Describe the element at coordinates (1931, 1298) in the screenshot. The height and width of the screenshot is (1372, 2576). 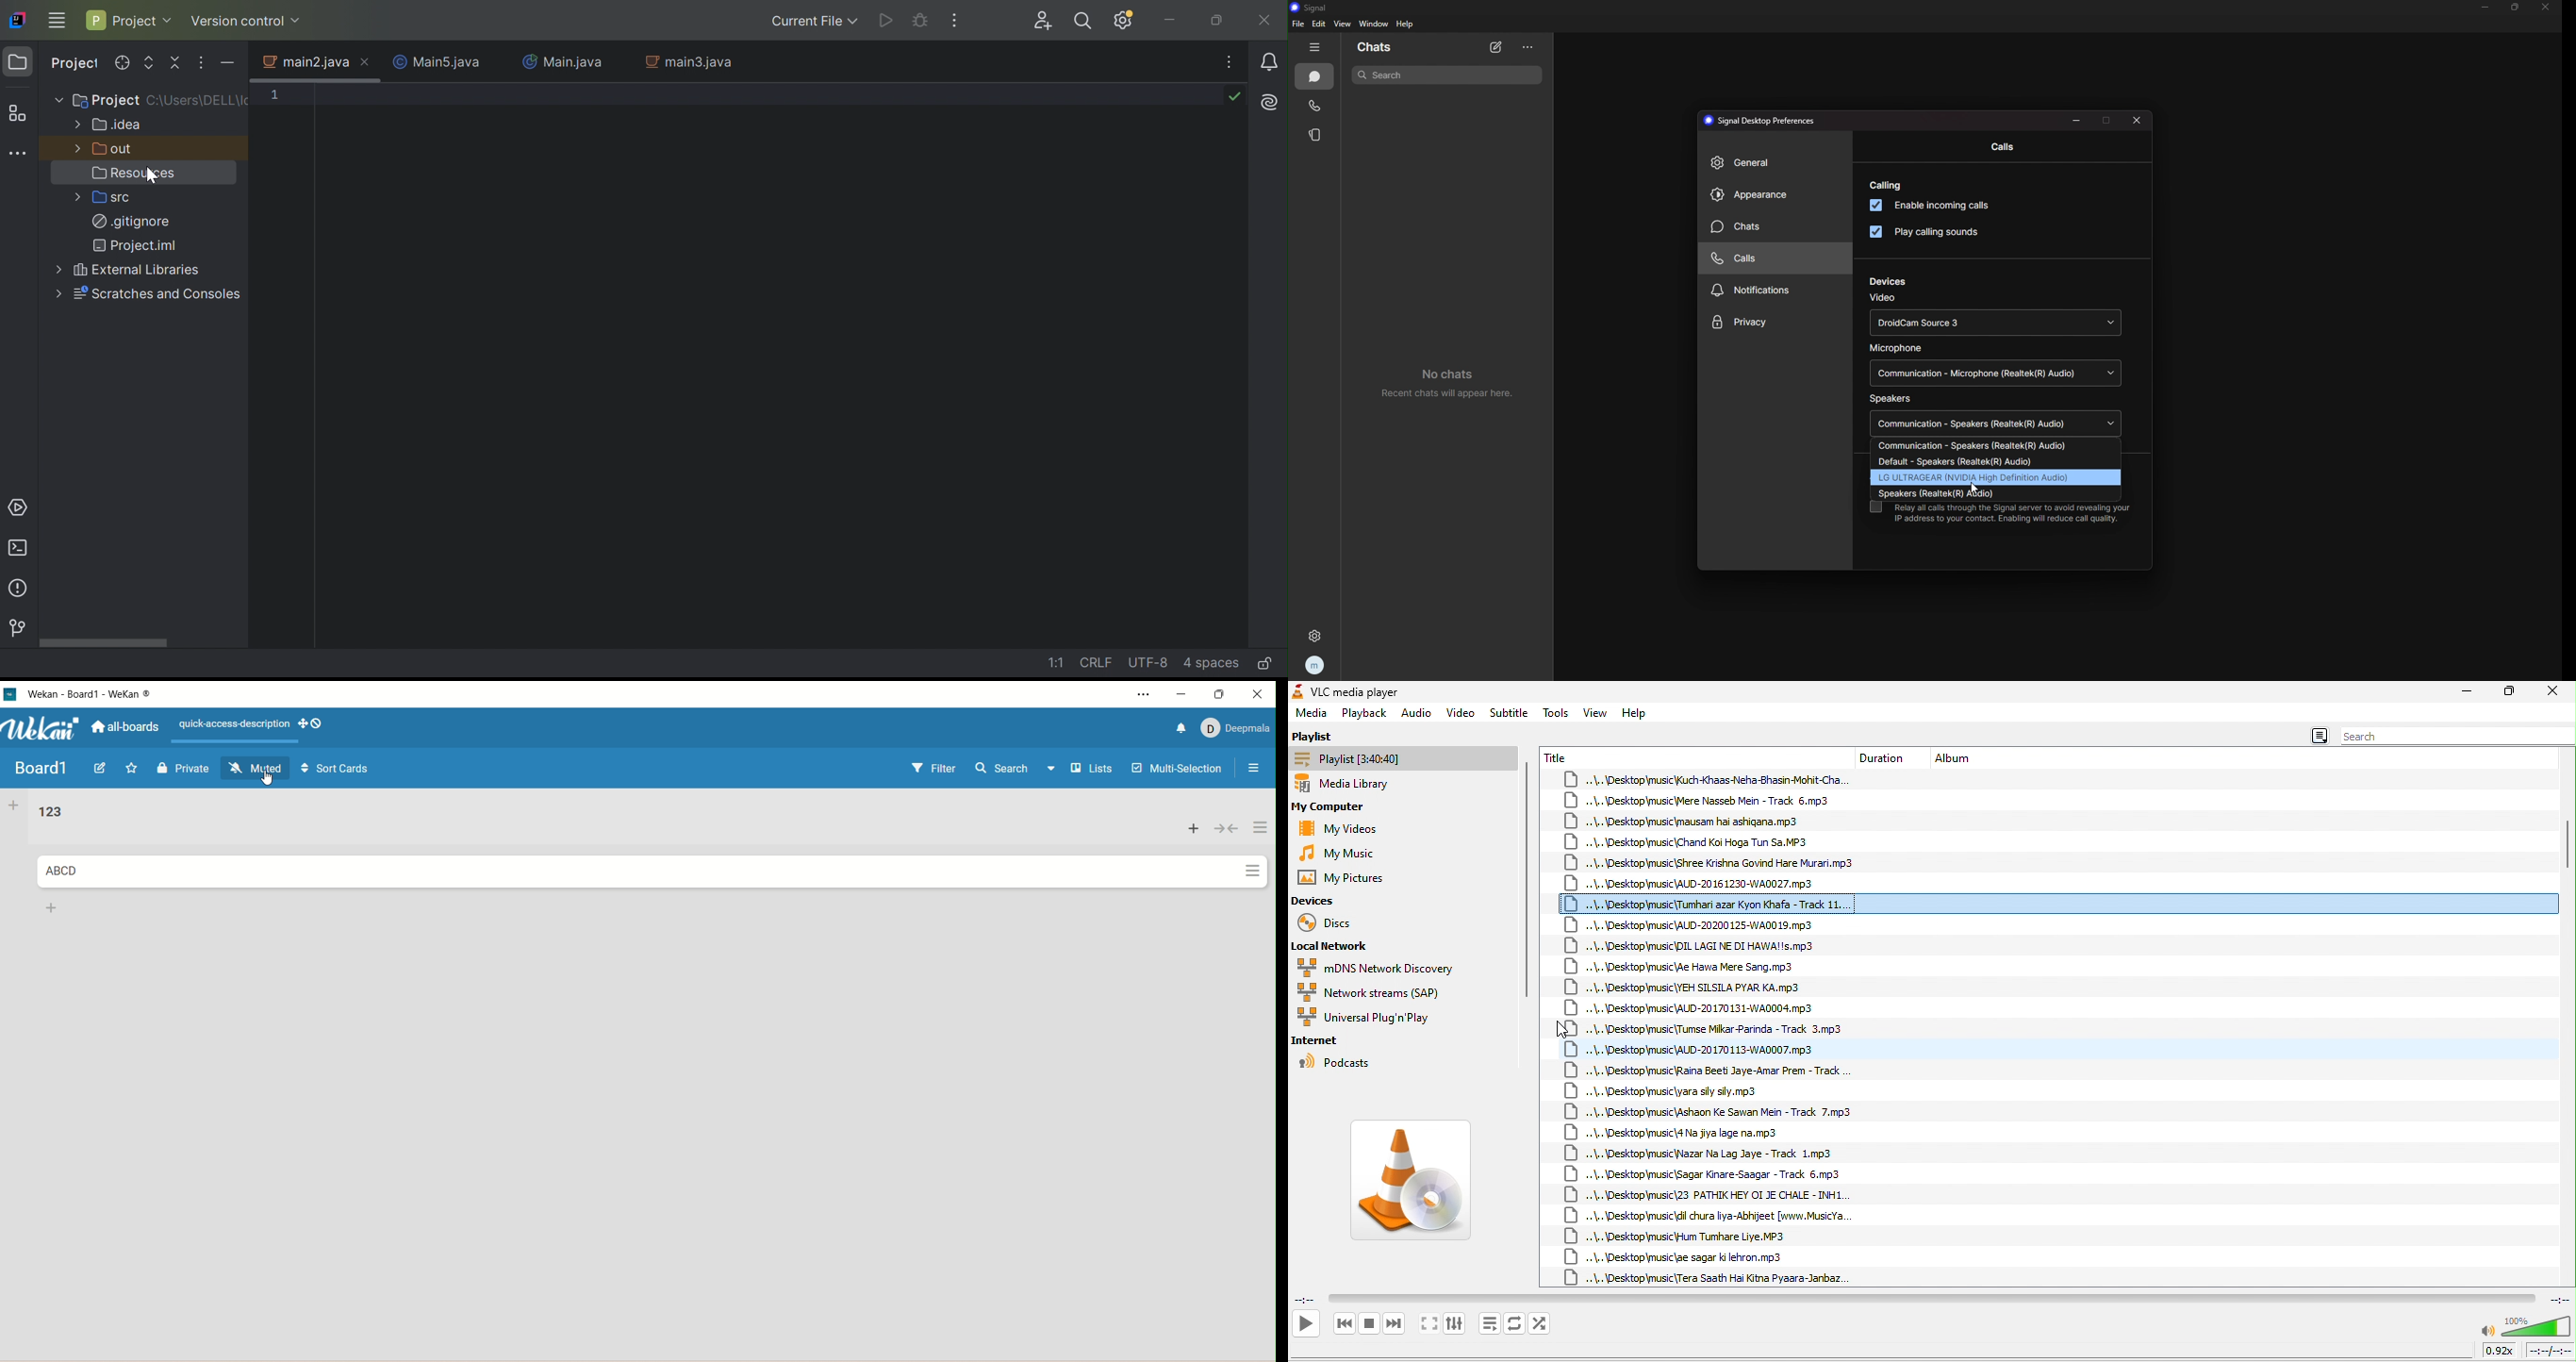
I see `video playback` at that location.